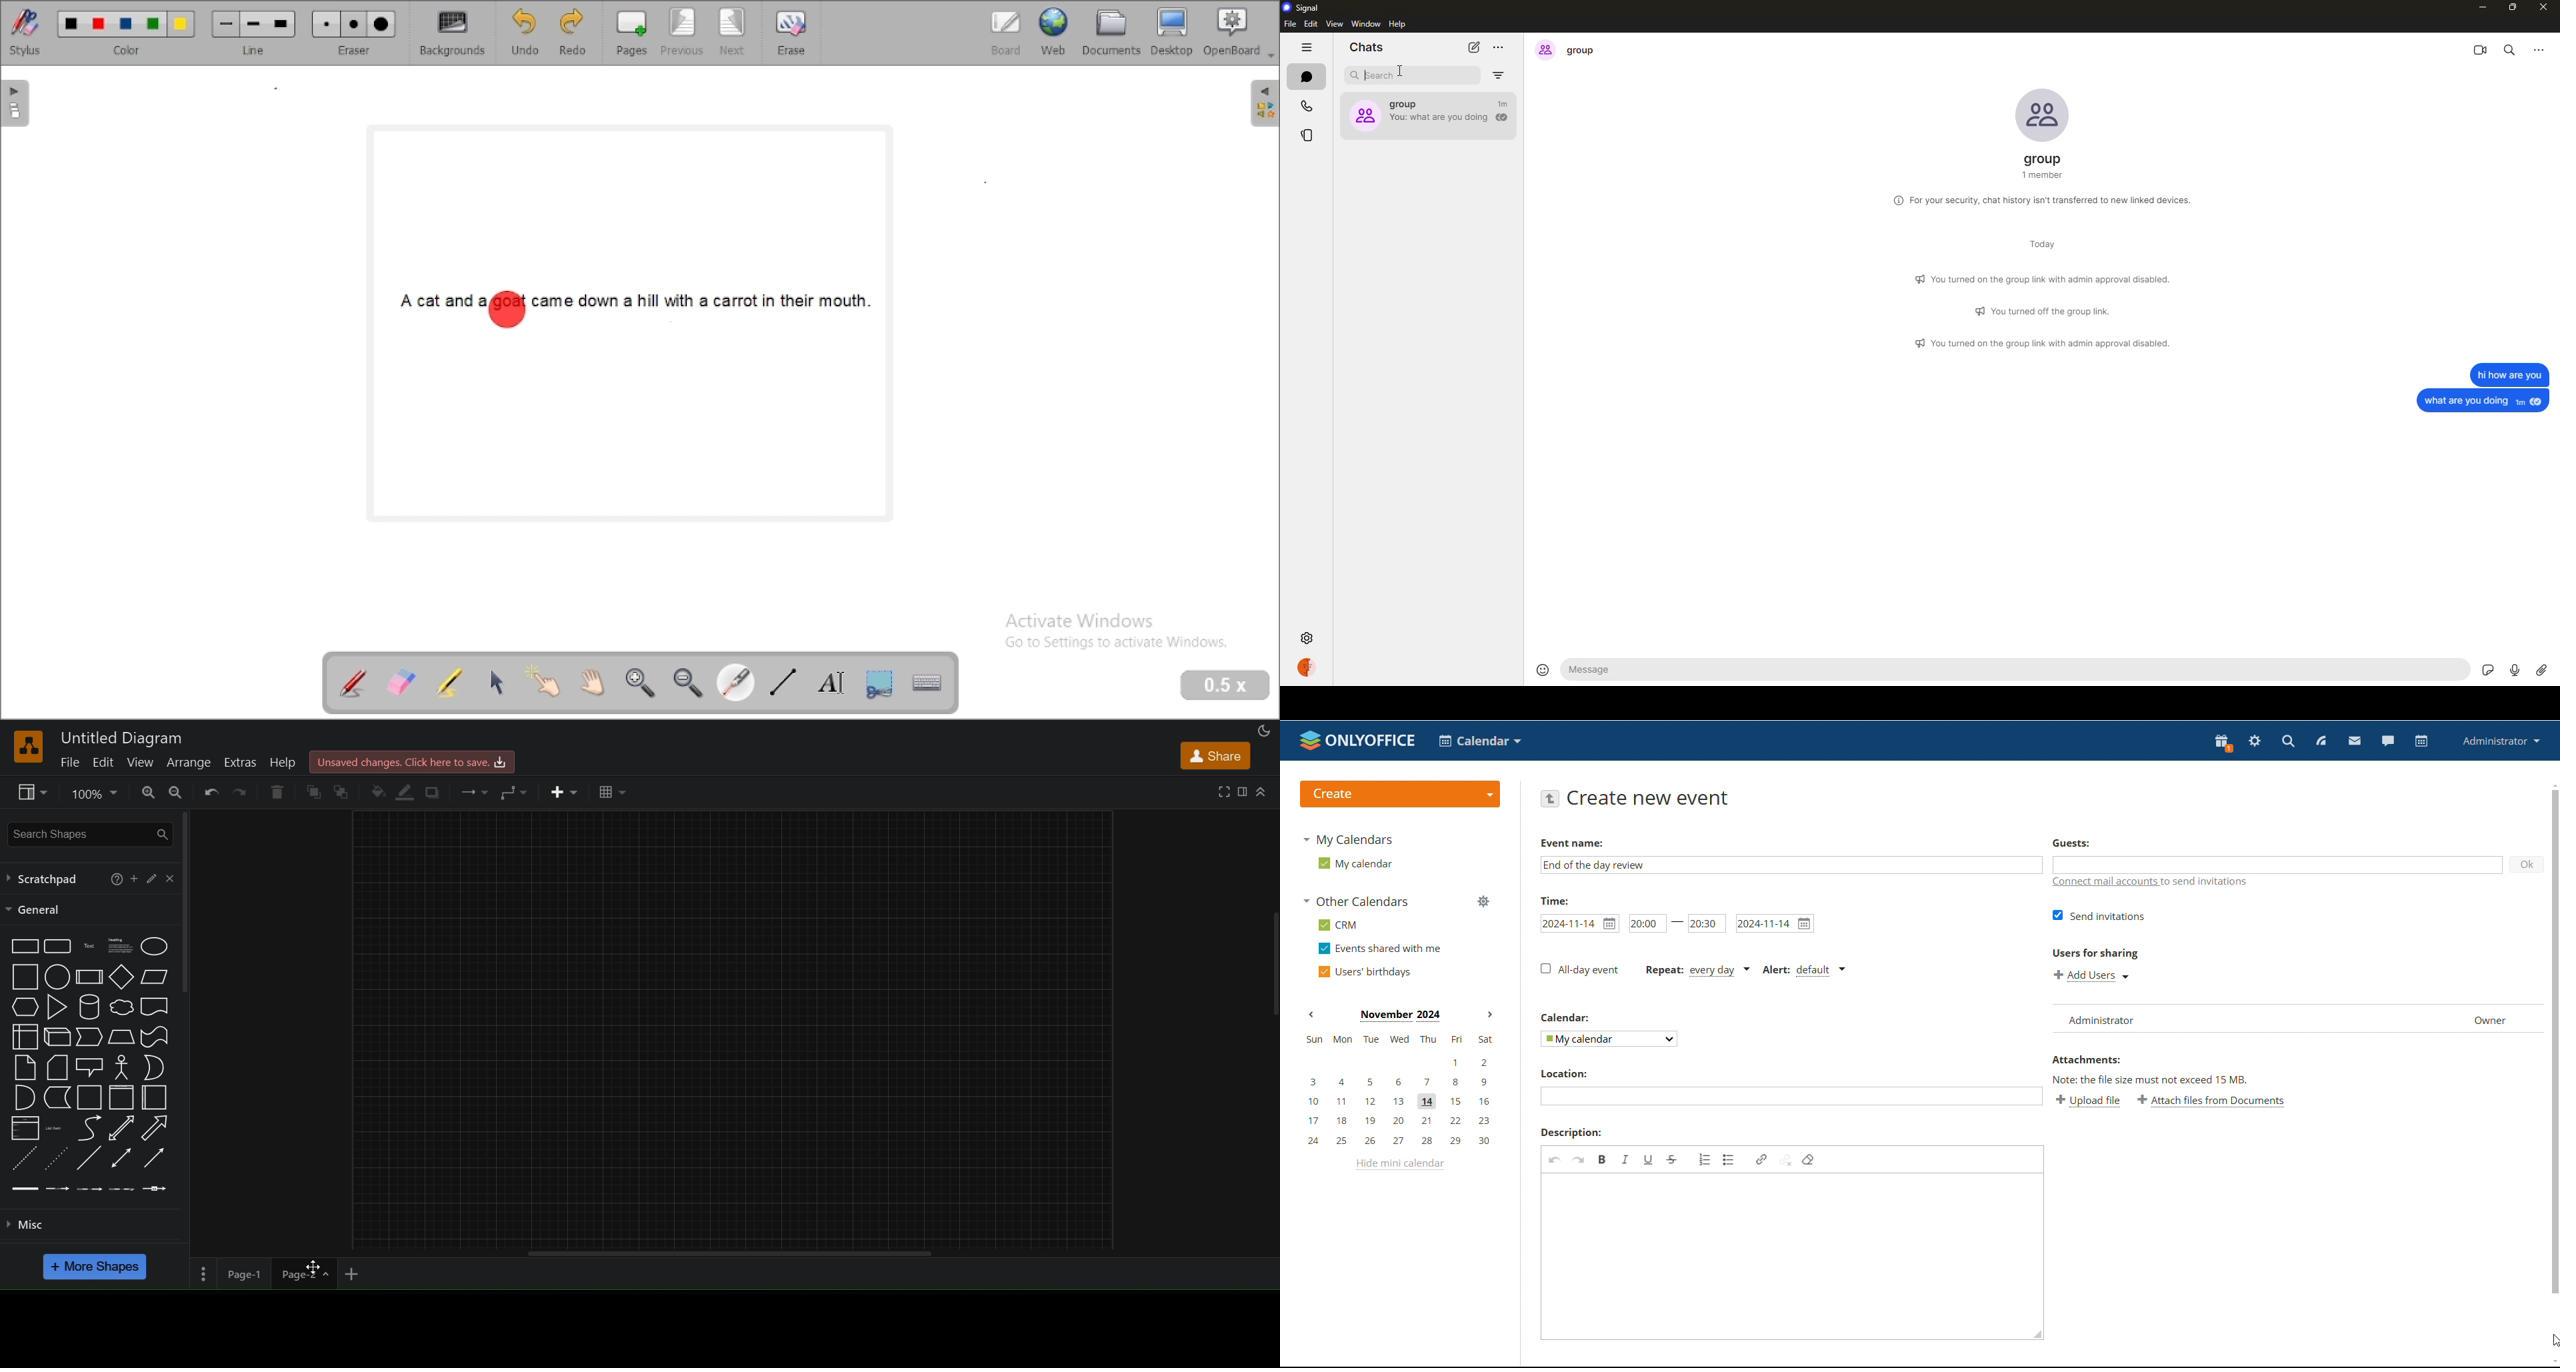 The image size is (2576, 1372). I want to click on connector with 2 labels, so click(91, 1187).